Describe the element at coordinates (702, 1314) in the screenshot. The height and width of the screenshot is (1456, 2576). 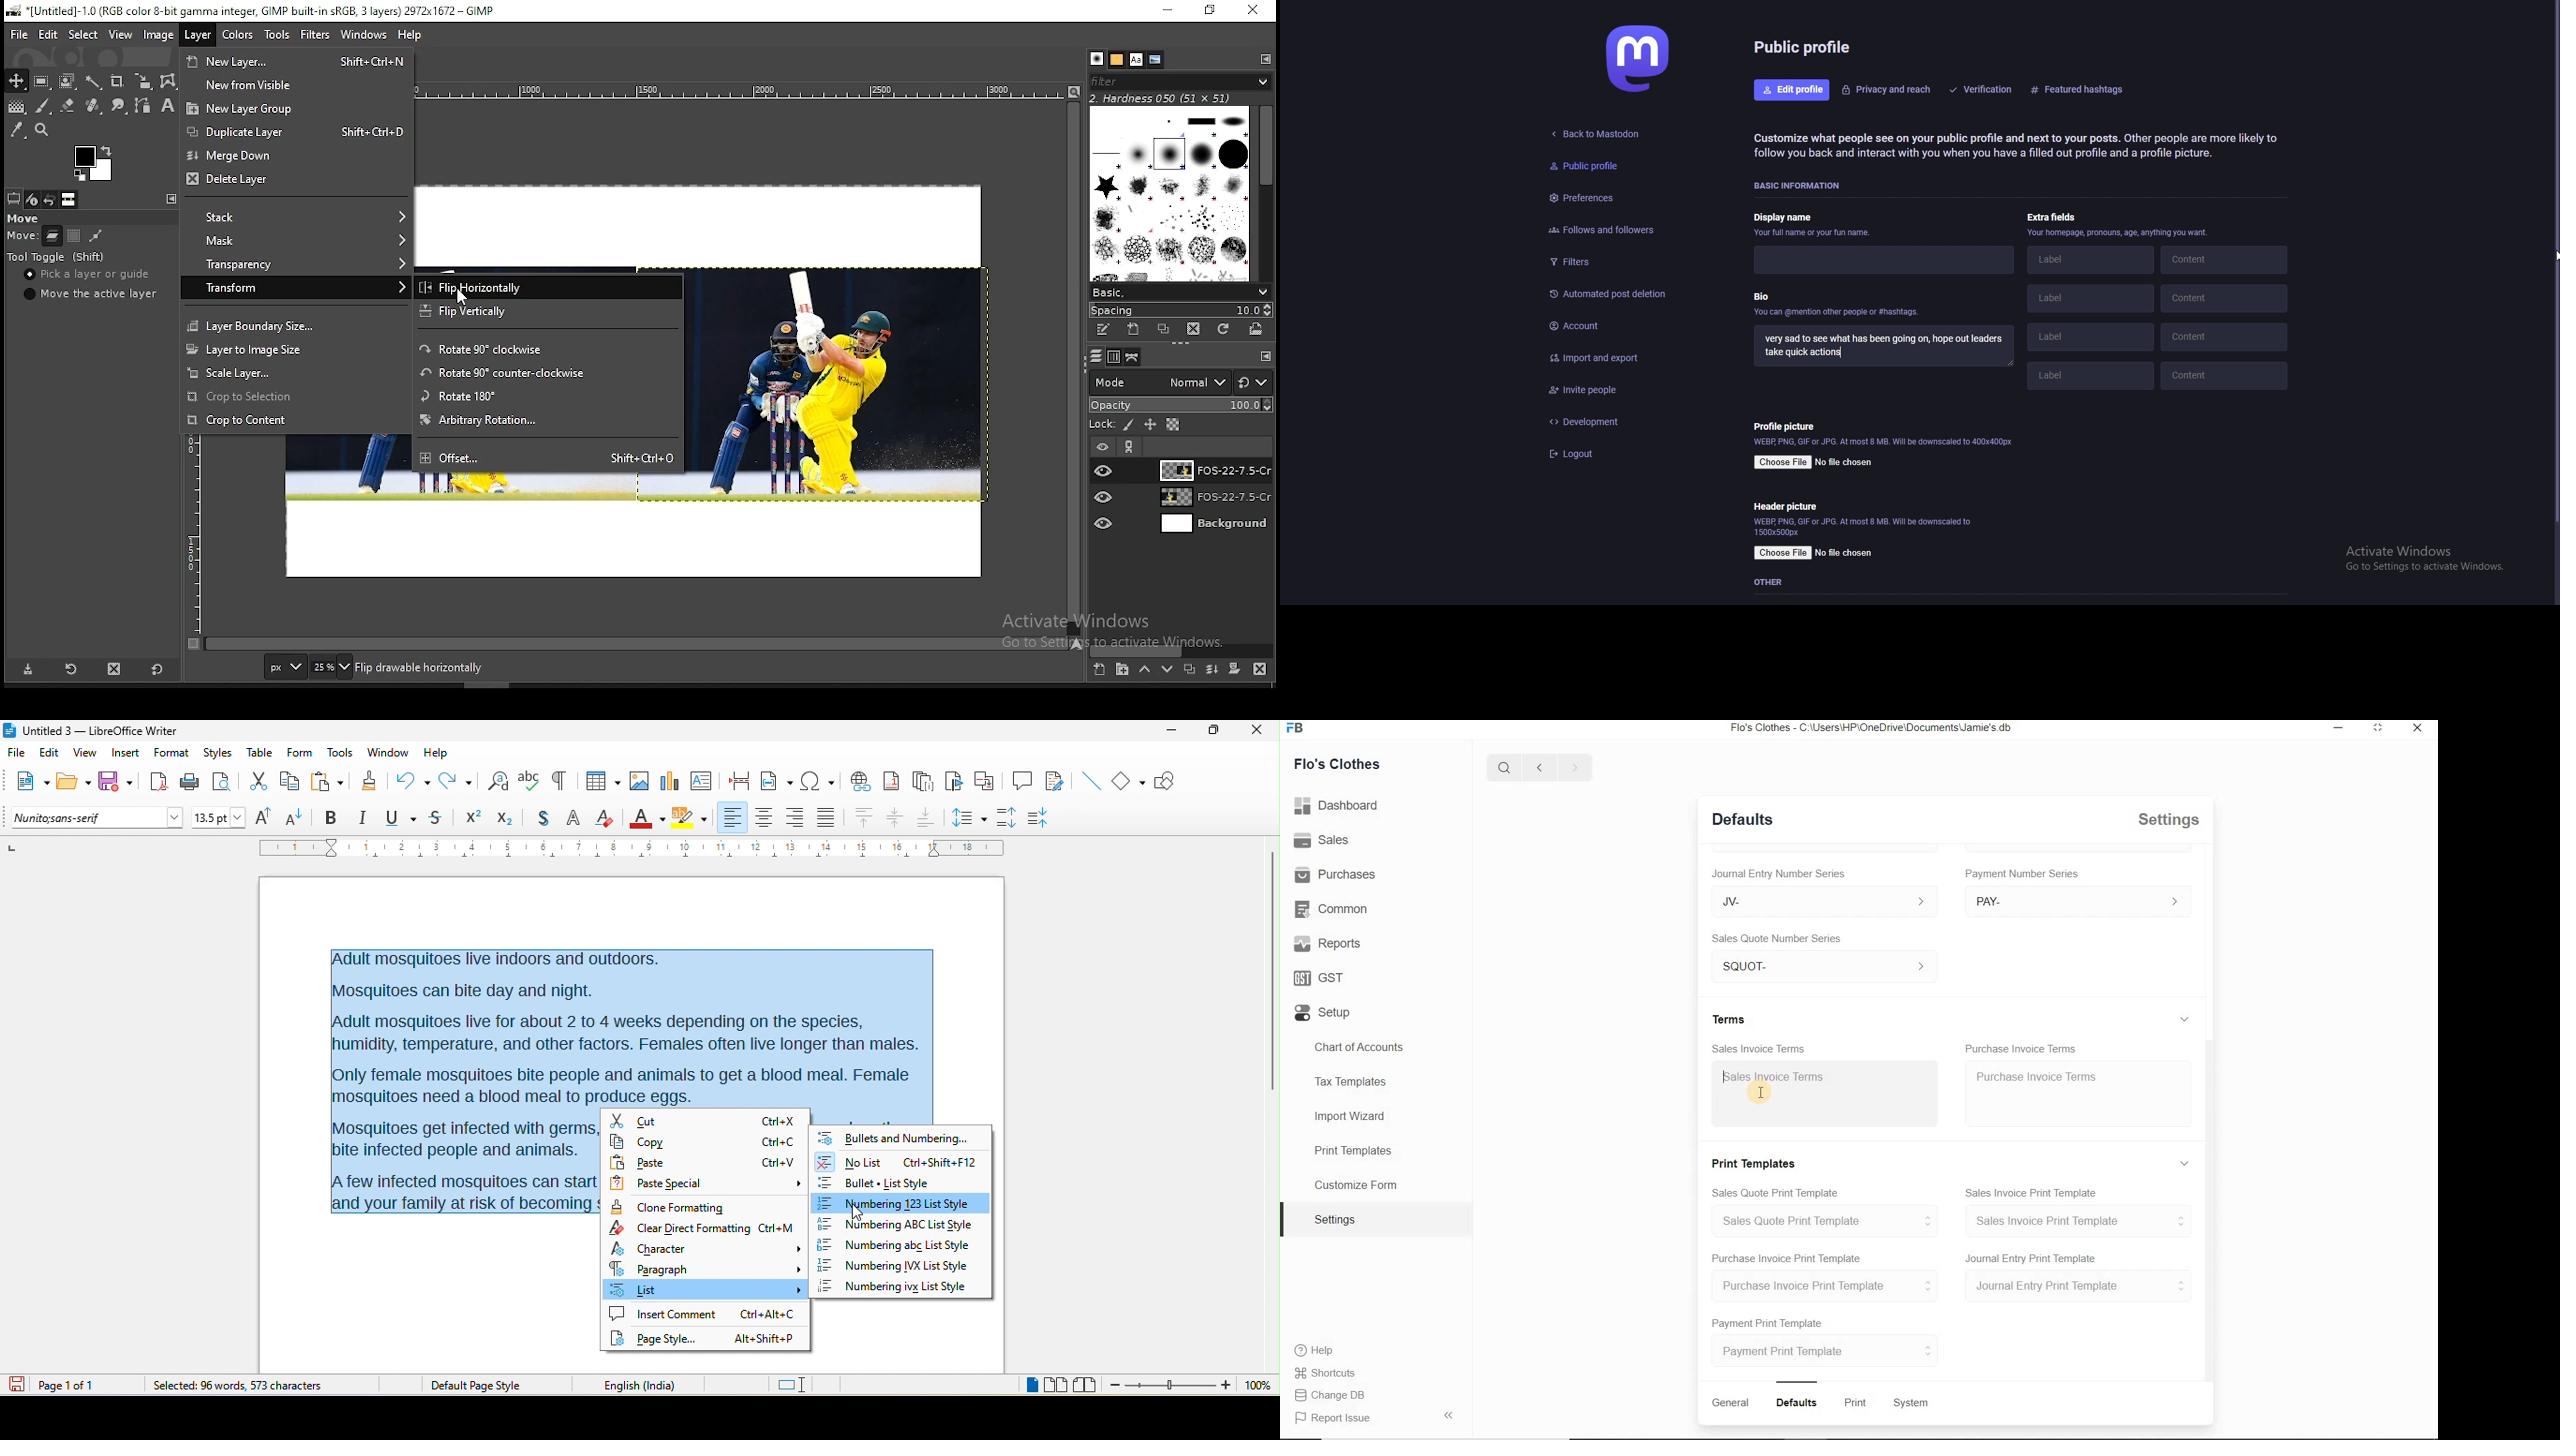
I see `insert comment` at that location.